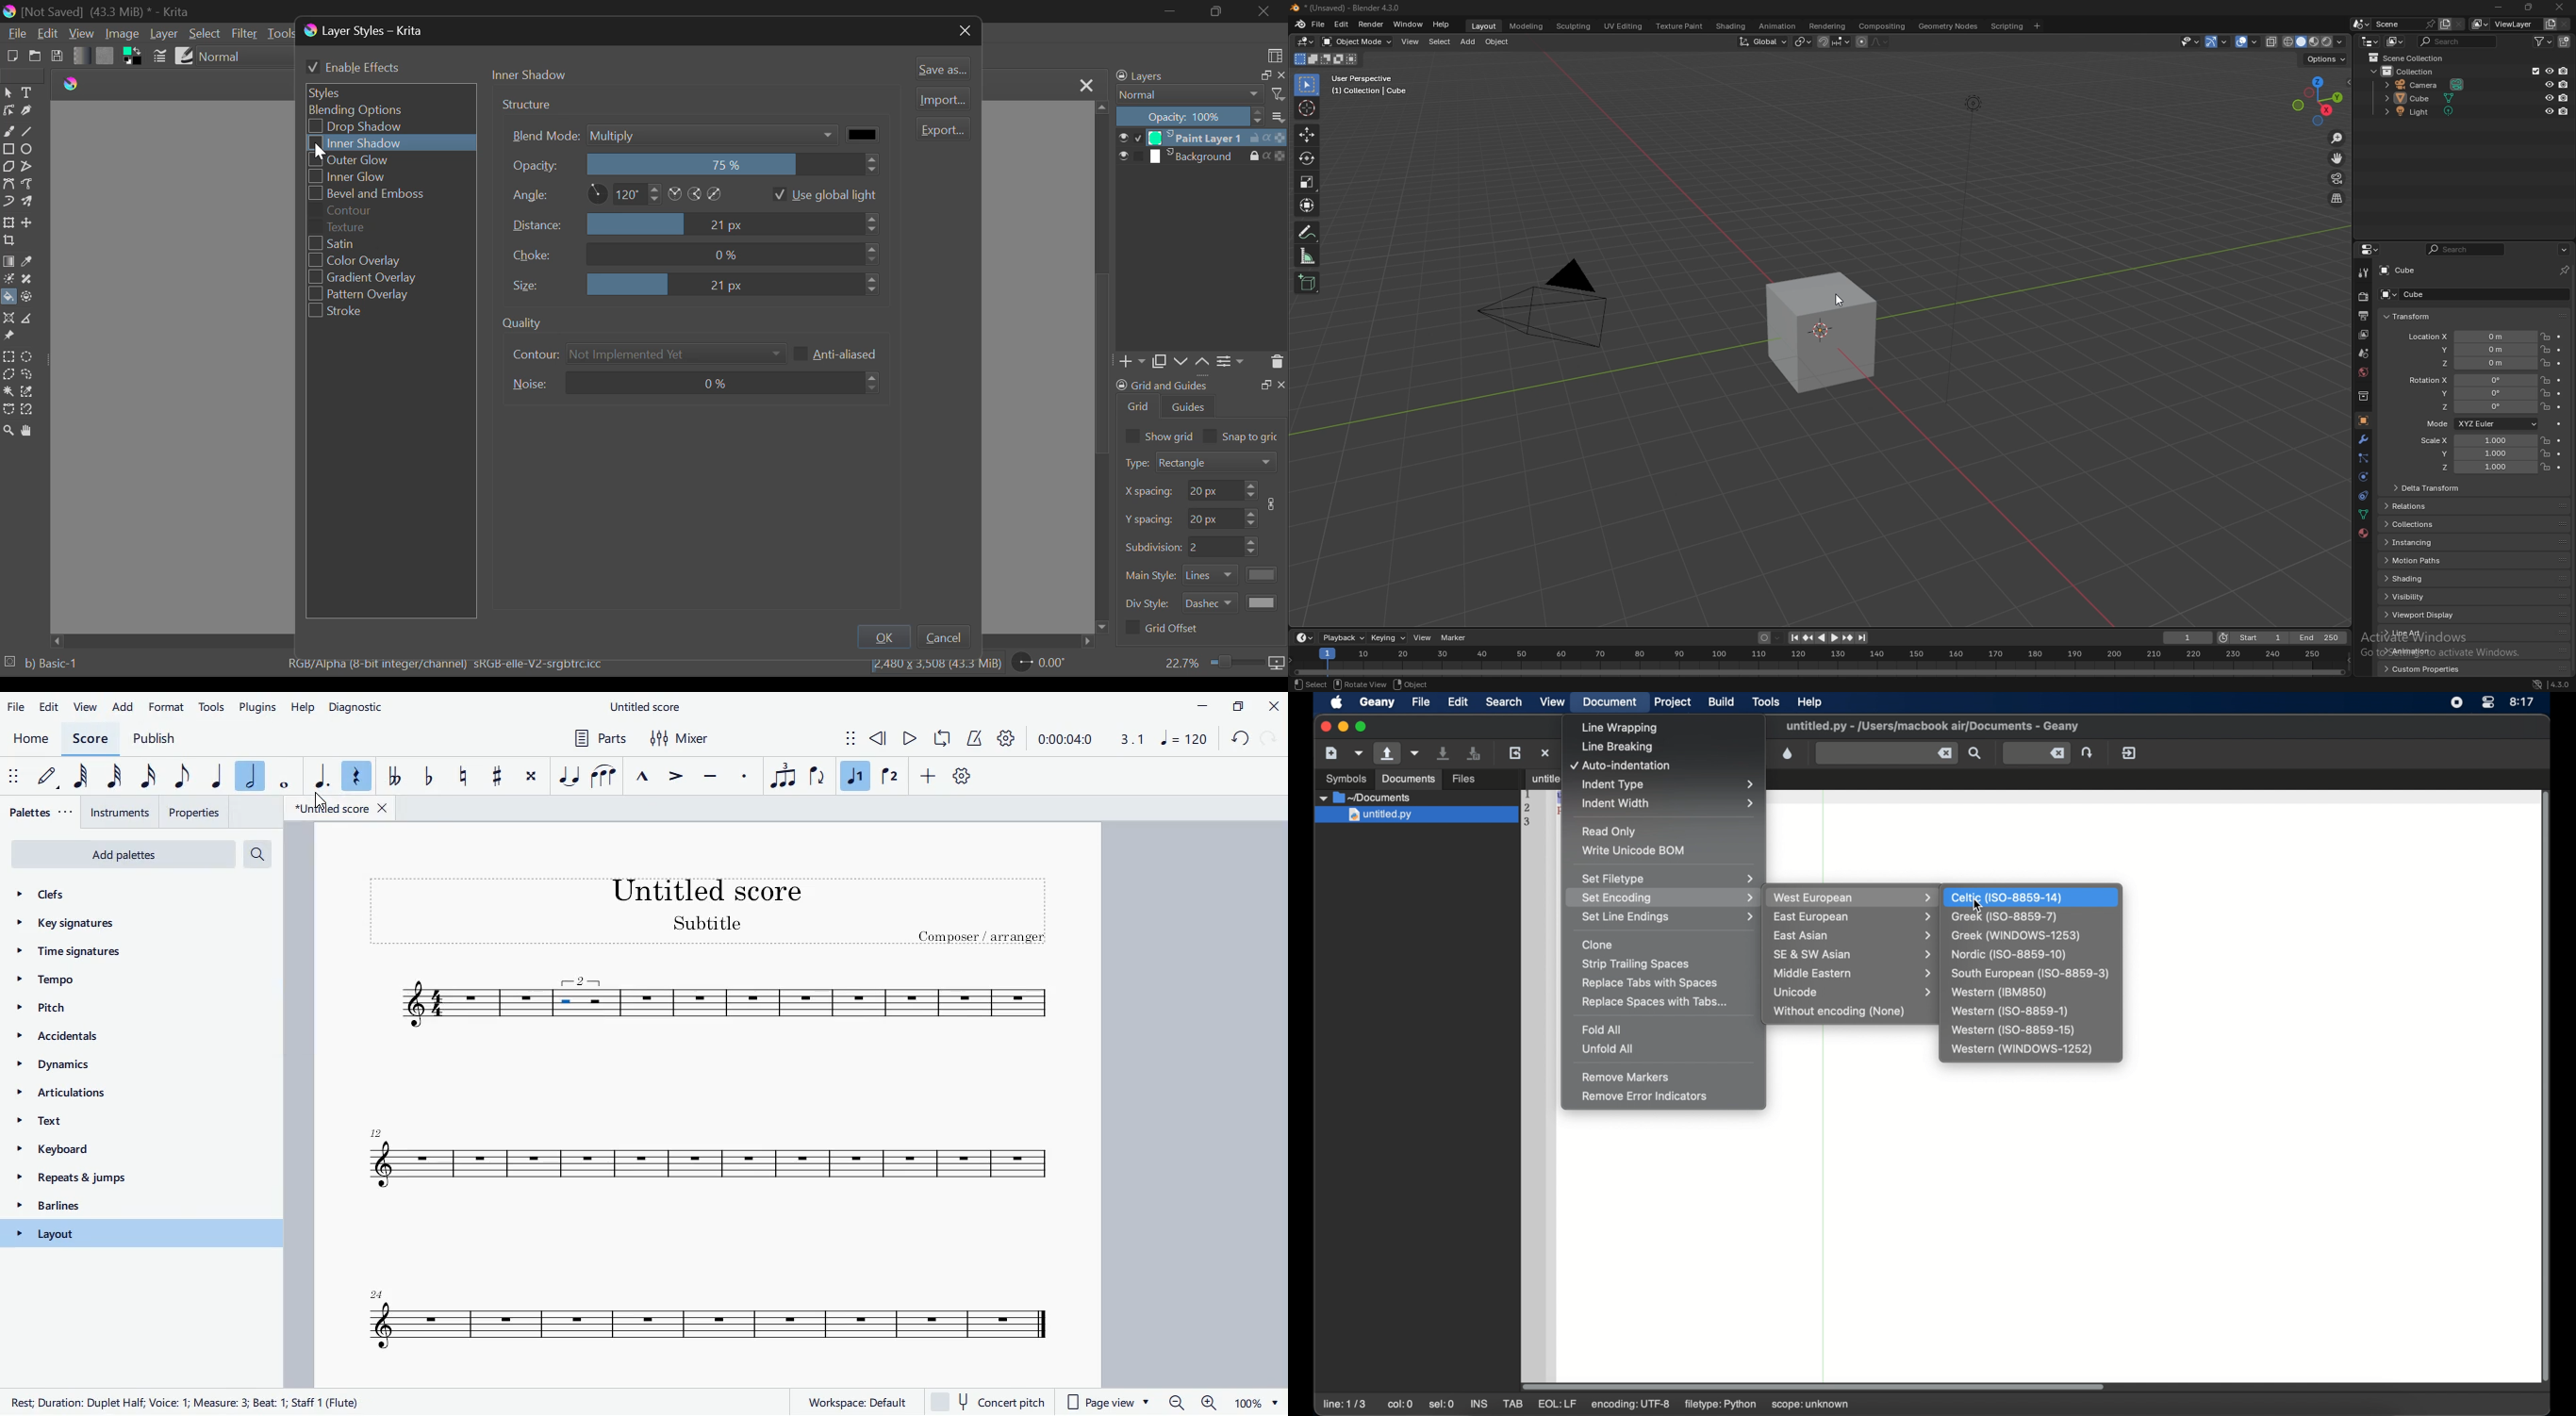  What do you see at coordinates (361, 704) in the screenshot?
I see `diagnostic` at bounding box center [361, 704].